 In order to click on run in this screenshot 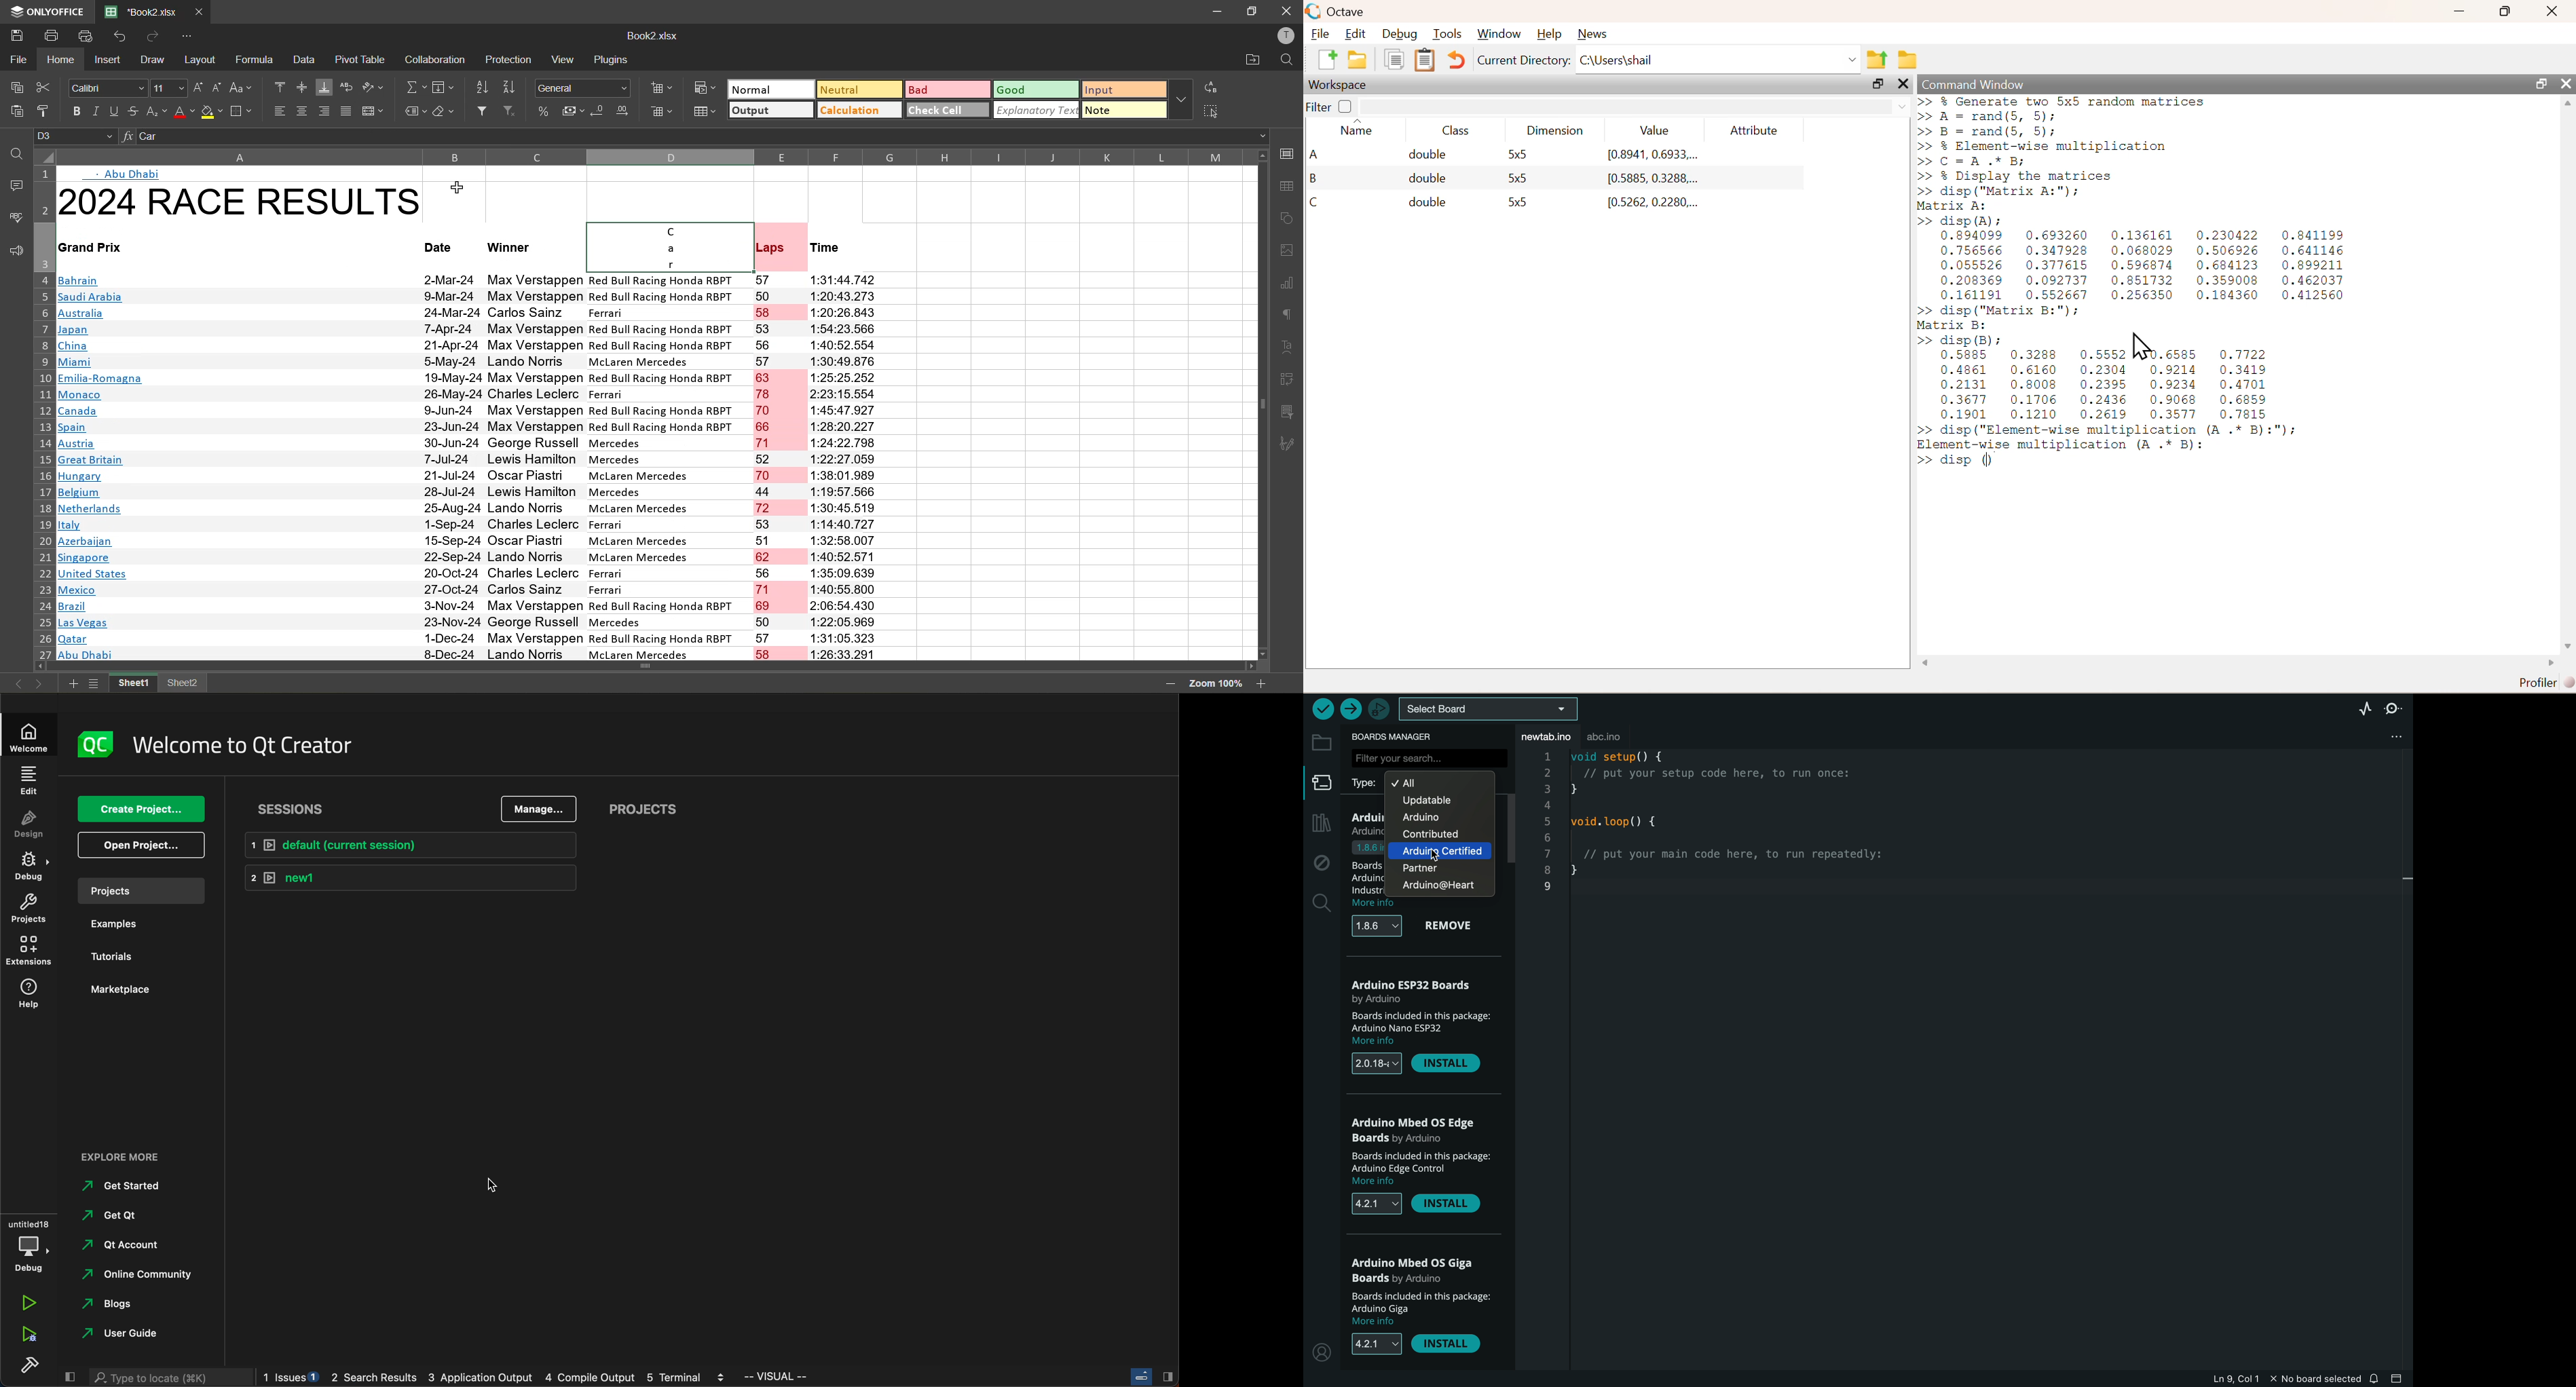, I will do `click(28, 1304)`.